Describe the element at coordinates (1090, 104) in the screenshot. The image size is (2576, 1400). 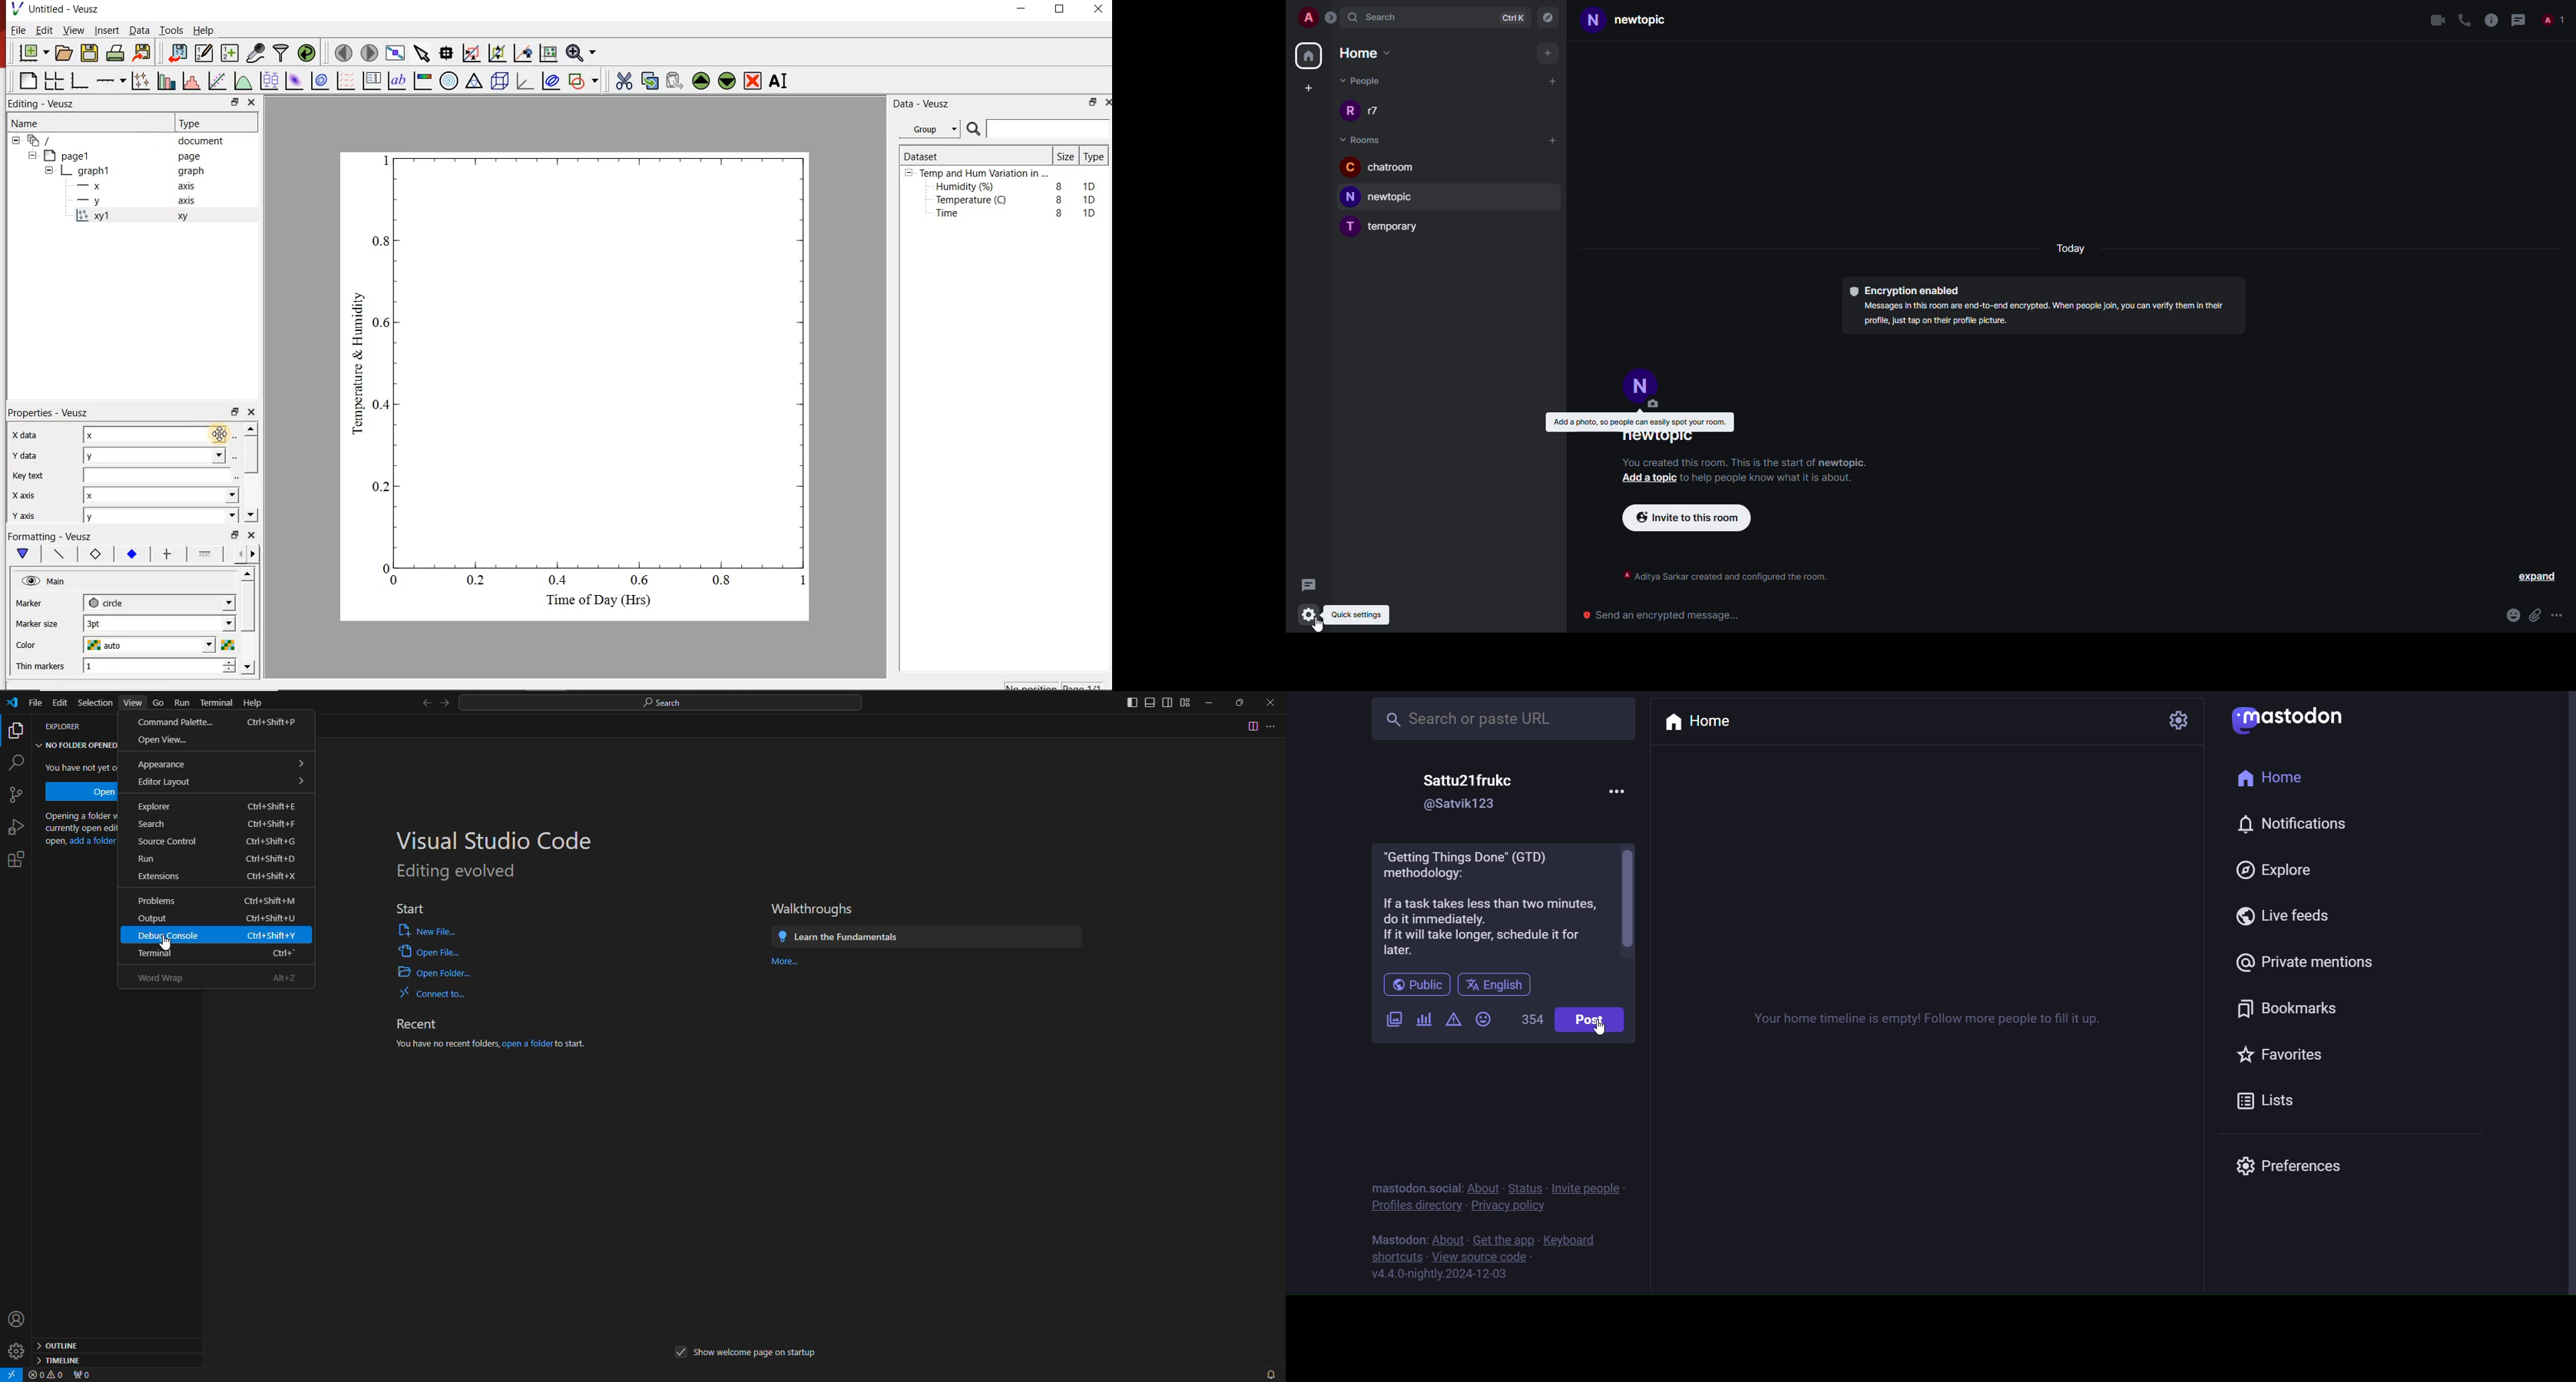
I see `restore down` at that location.